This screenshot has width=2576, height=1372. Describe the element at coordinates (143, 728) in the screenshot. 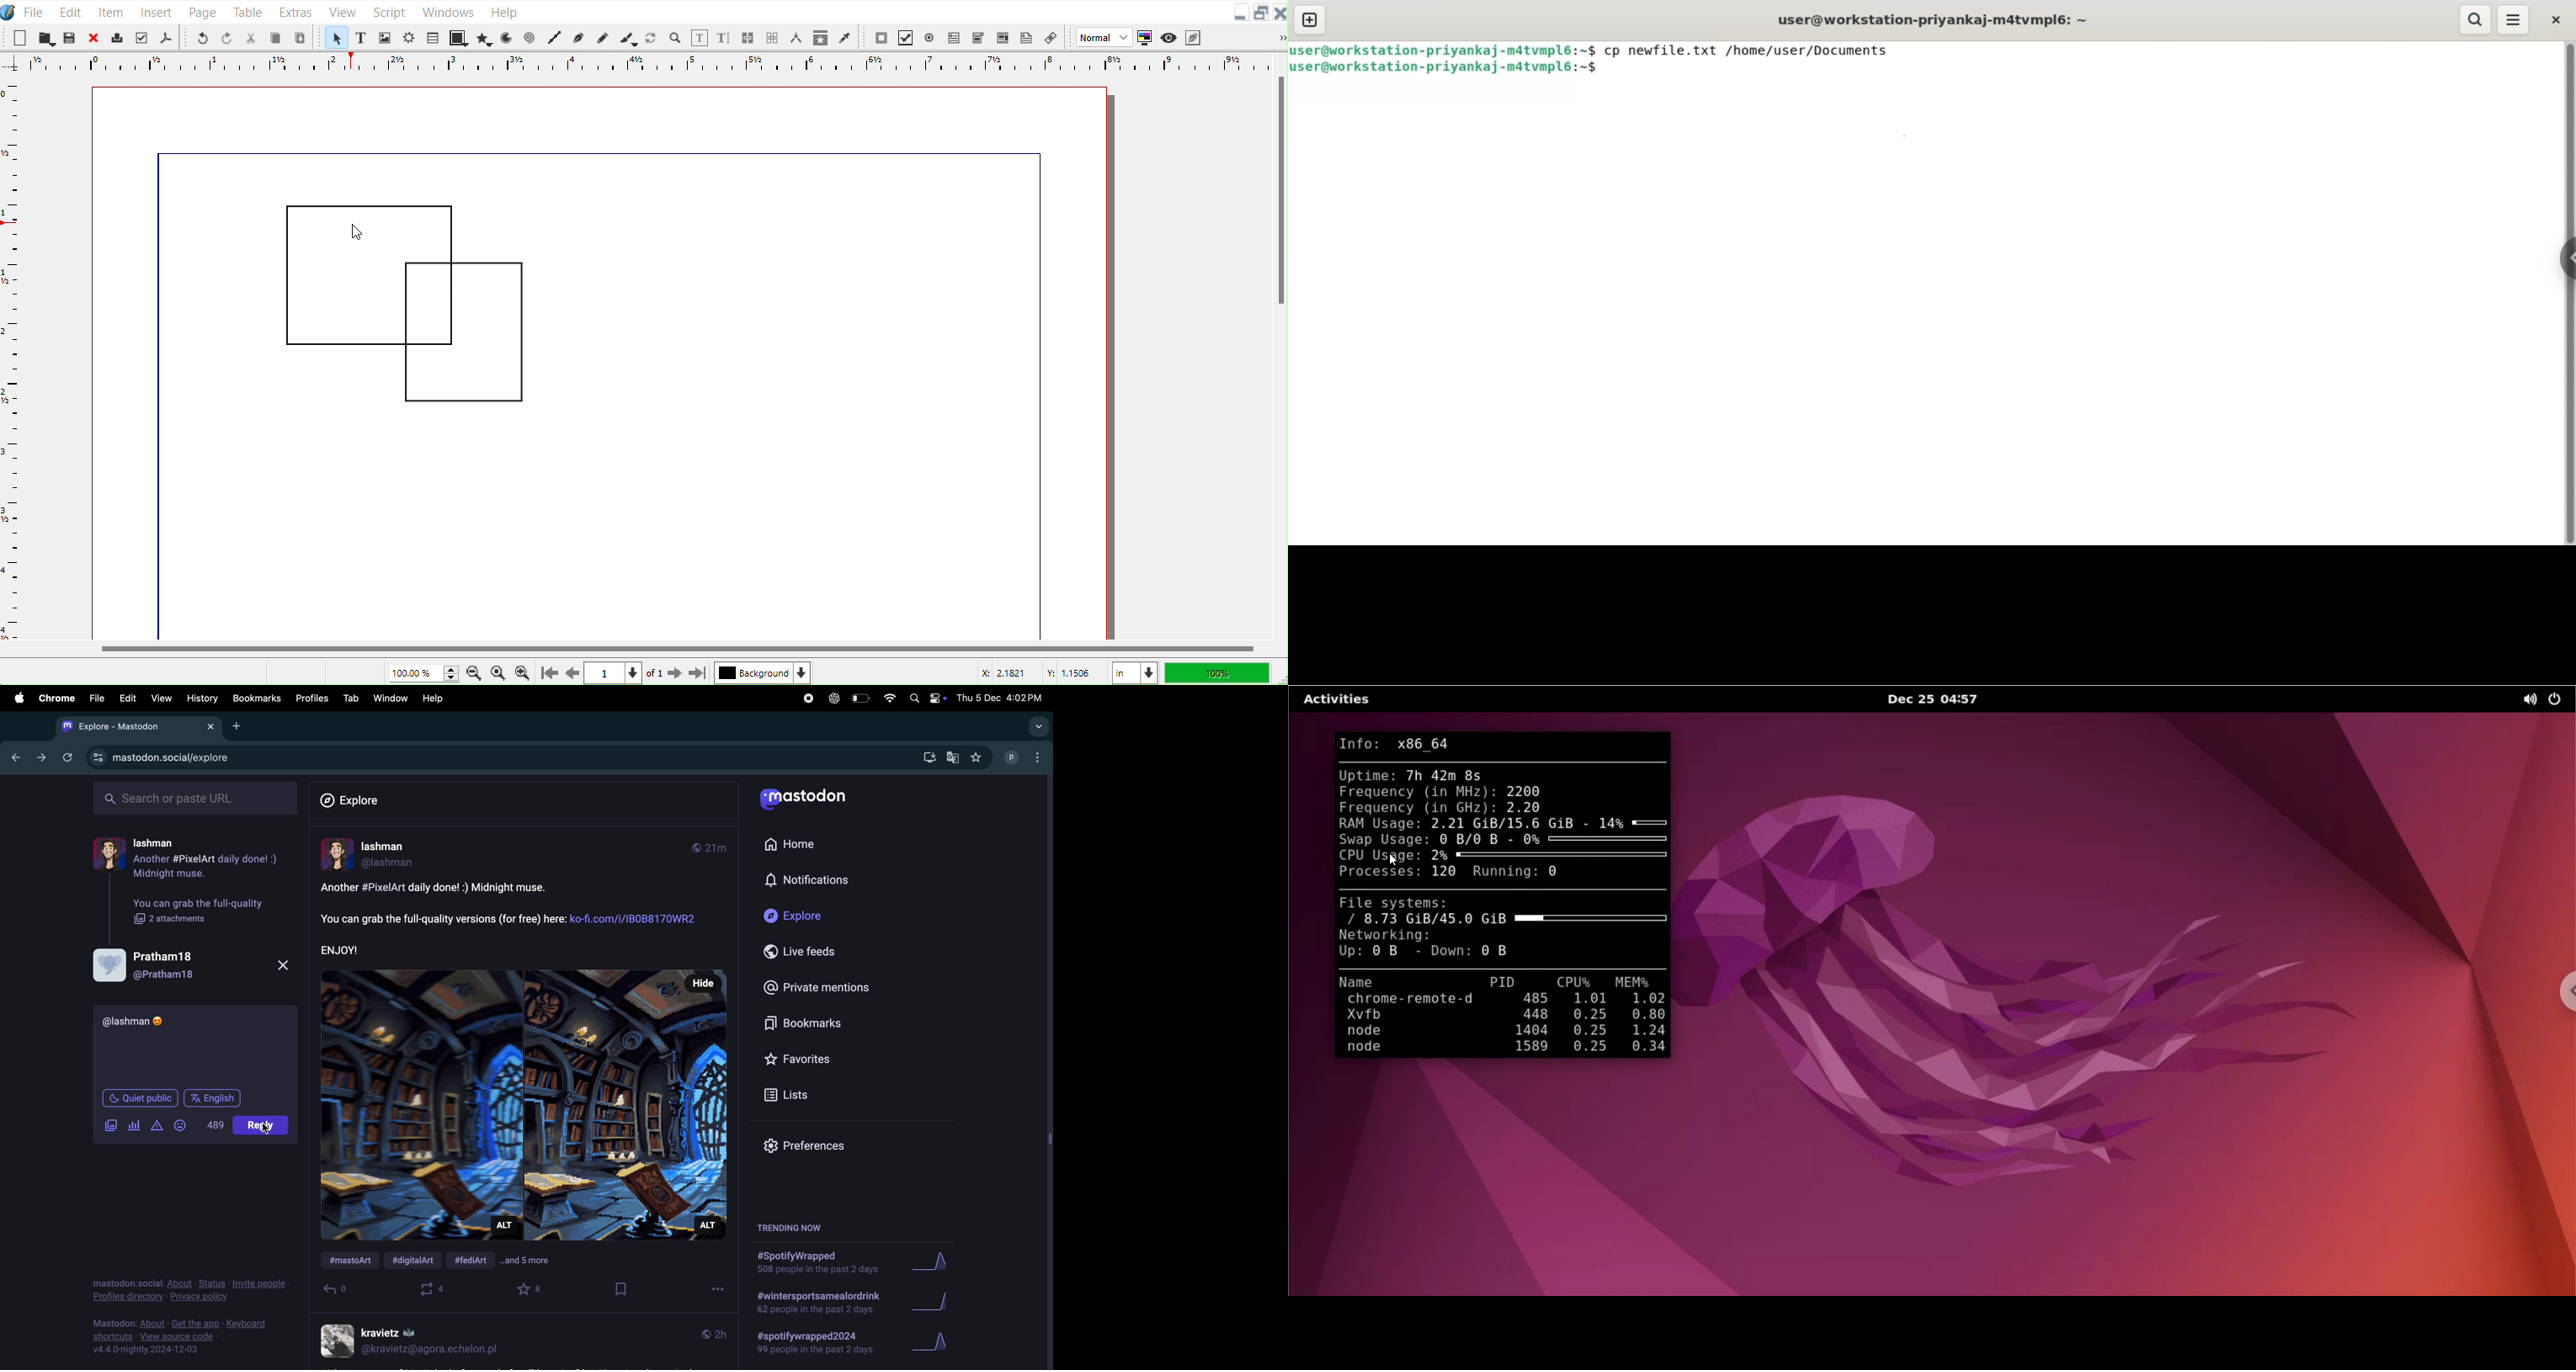

I see `mastdon tab` at that location.